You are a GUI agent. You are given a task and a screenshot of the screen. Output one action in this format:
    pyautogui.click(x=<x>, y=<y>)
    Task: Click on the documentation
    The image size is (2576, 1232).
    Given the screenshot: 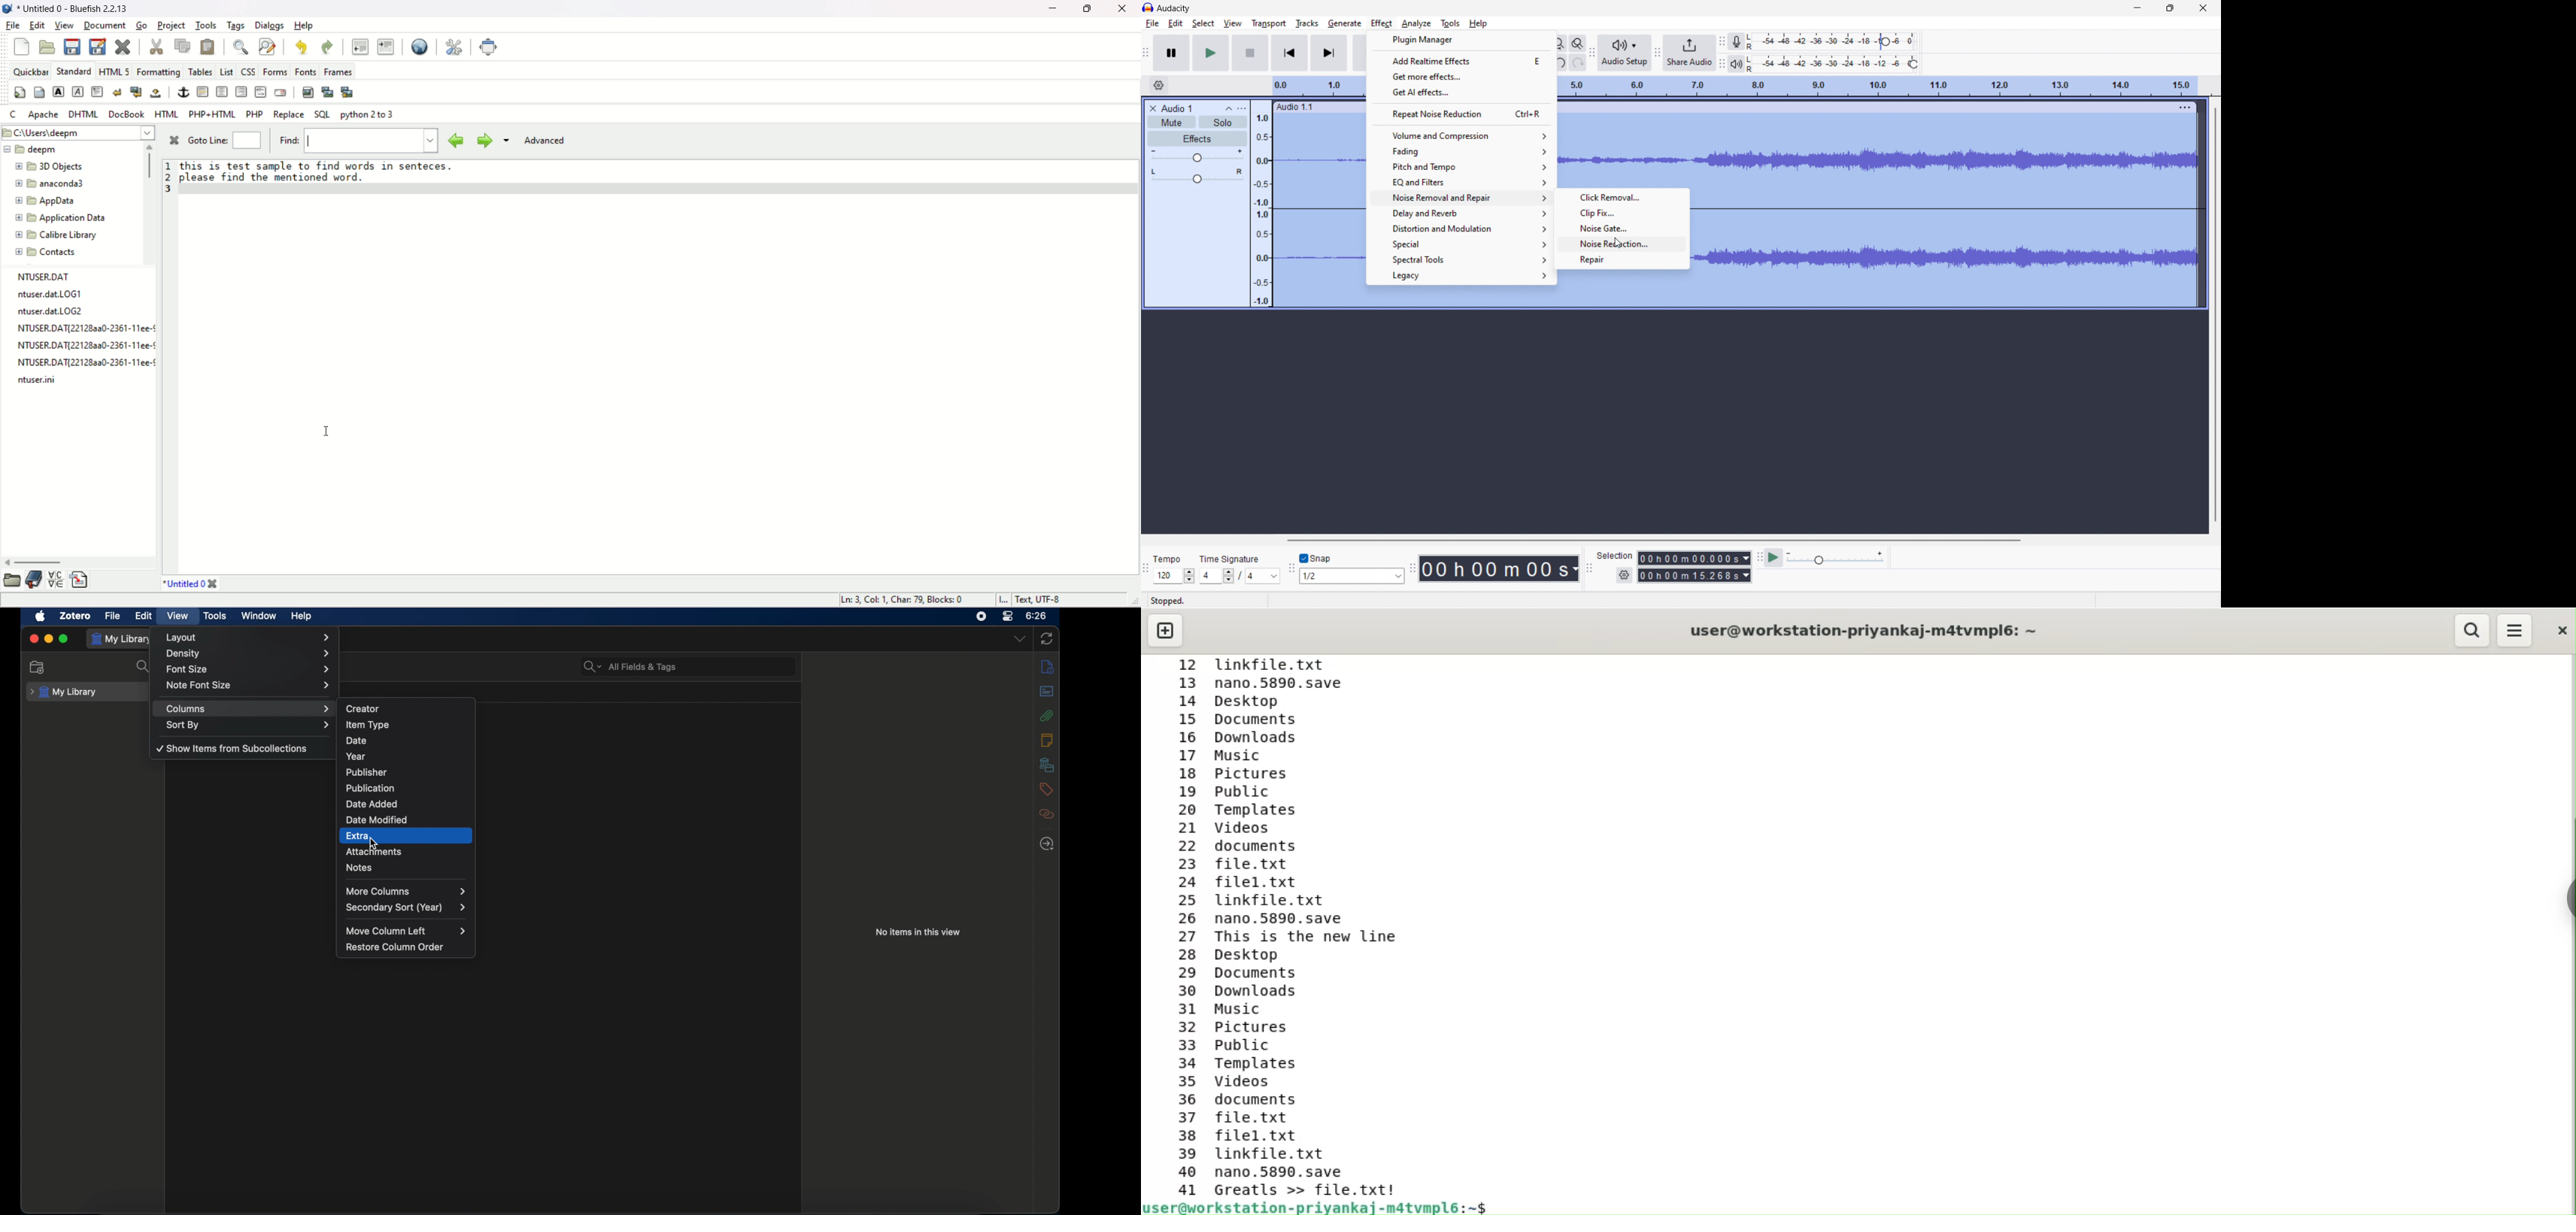 What is the action you would take?
    pyautogui.click(x=33, y=580)
    